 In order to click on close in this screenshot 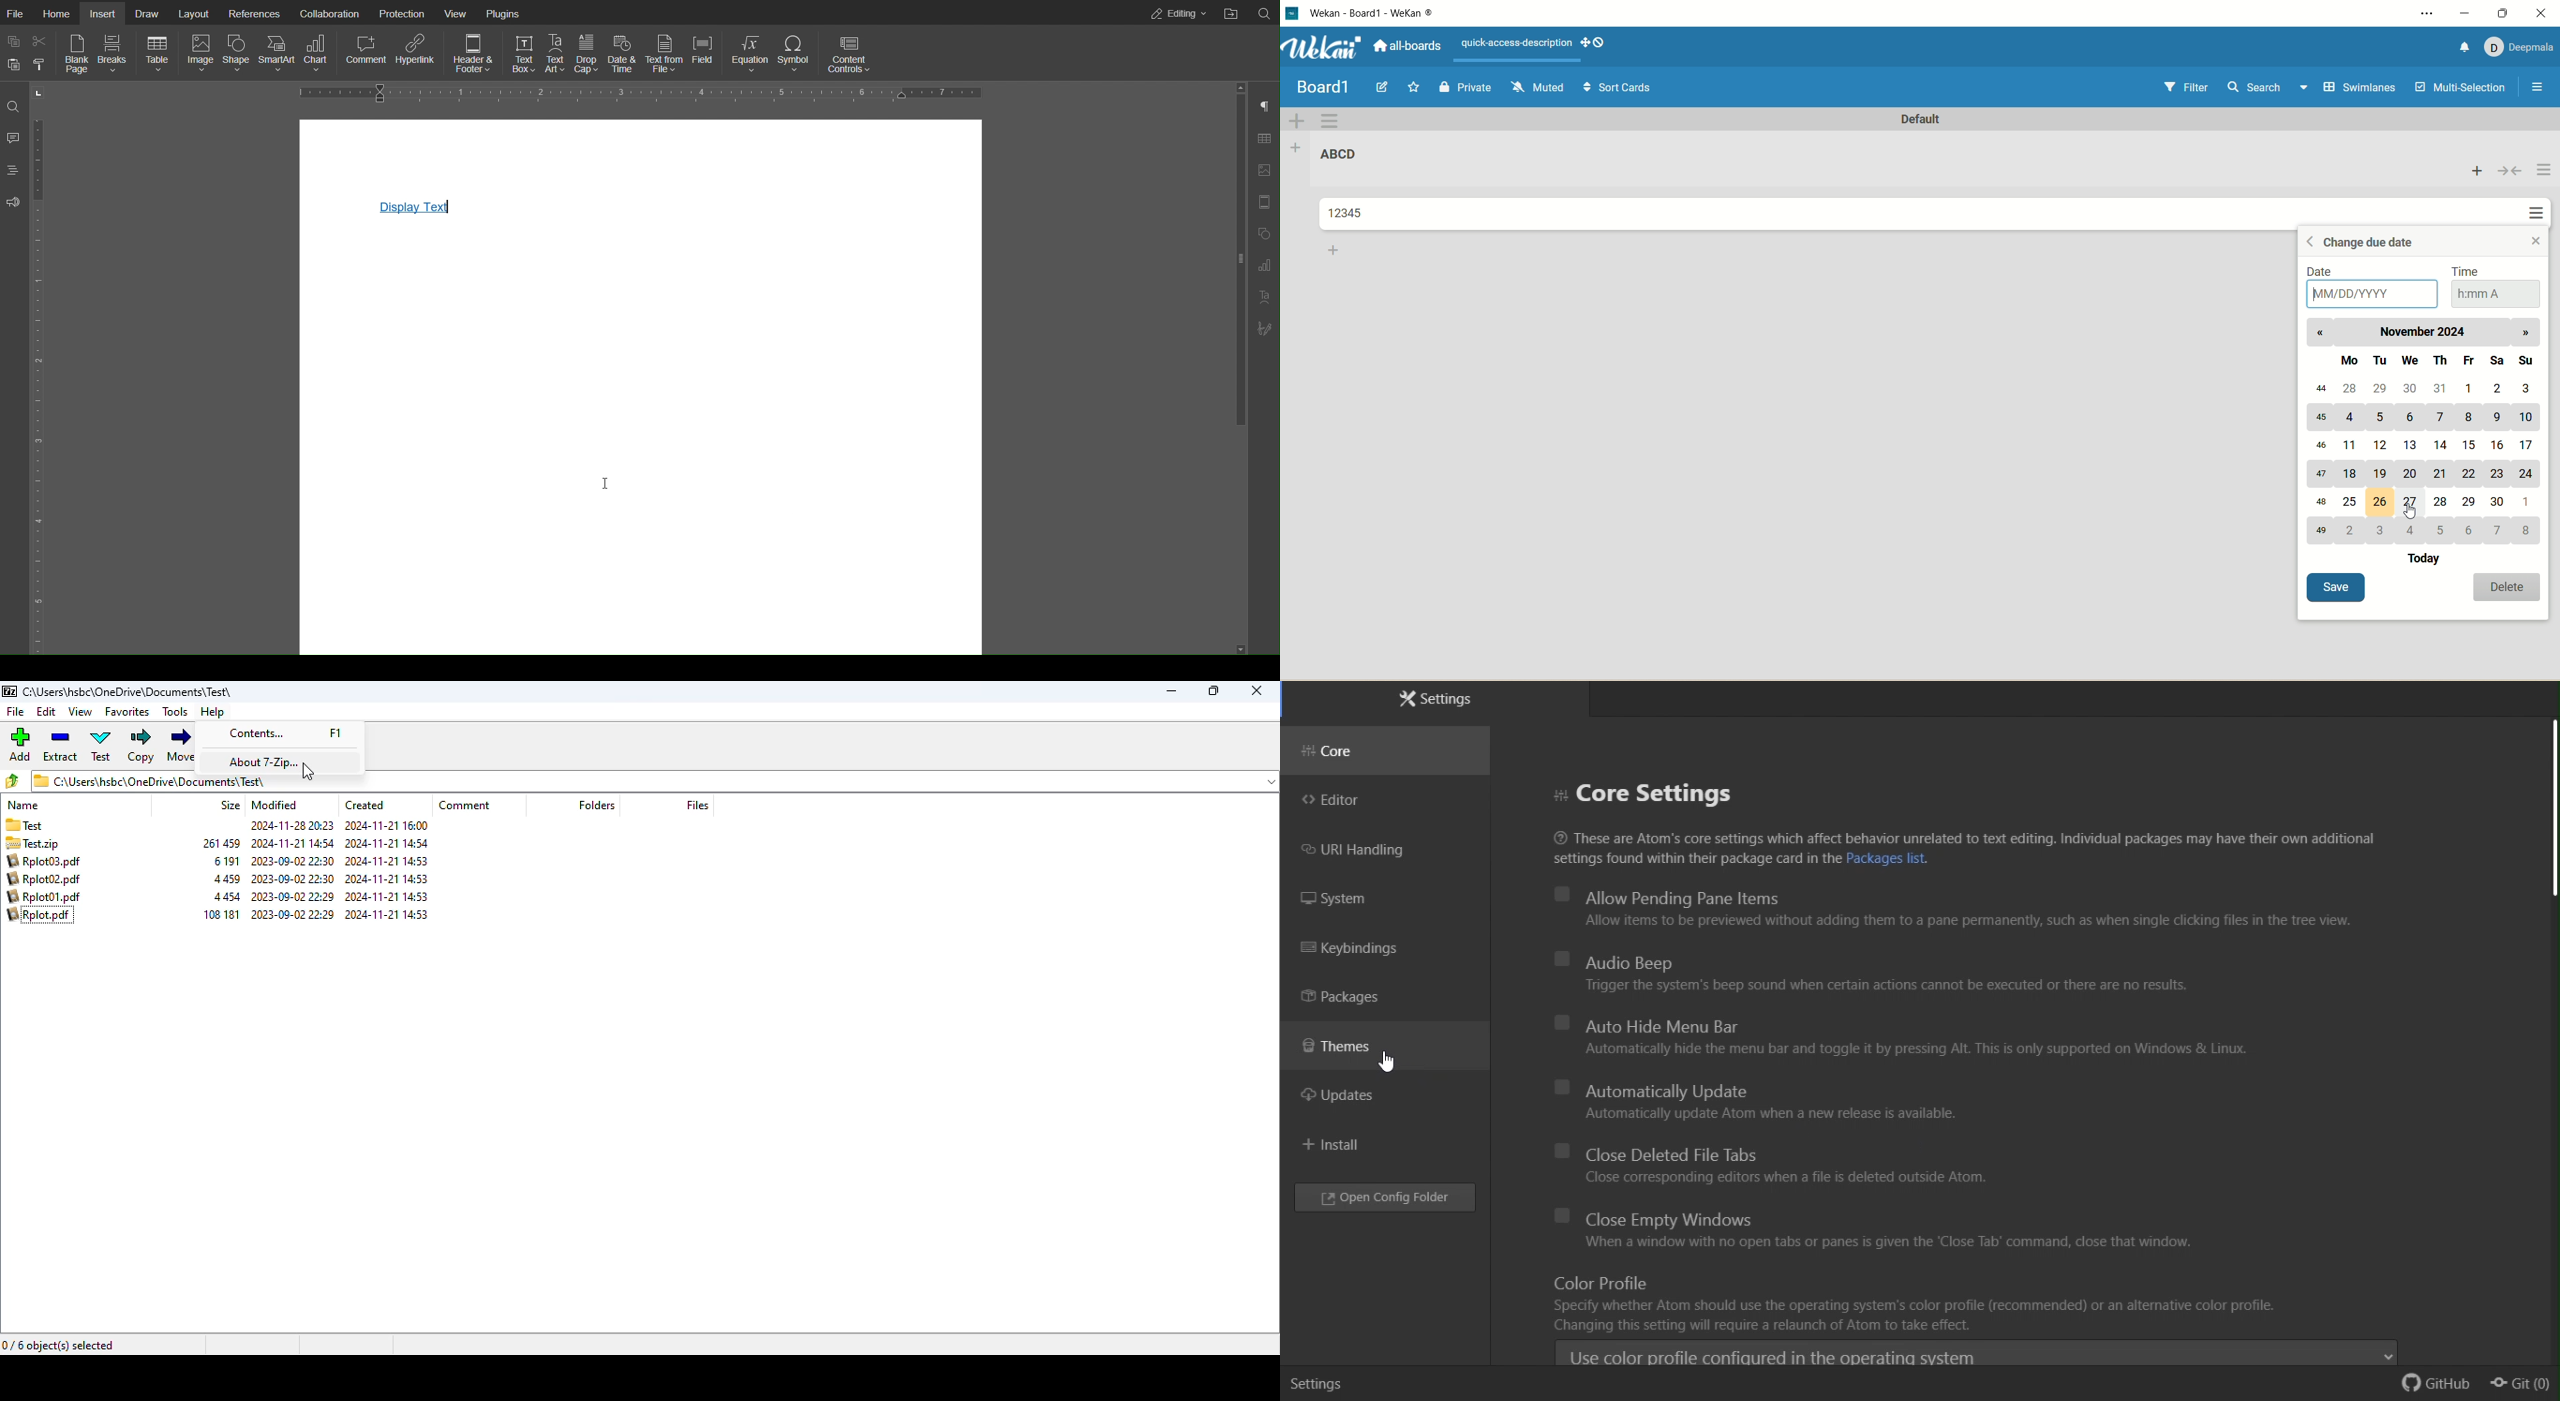, I will do `click(2533, 242)`.